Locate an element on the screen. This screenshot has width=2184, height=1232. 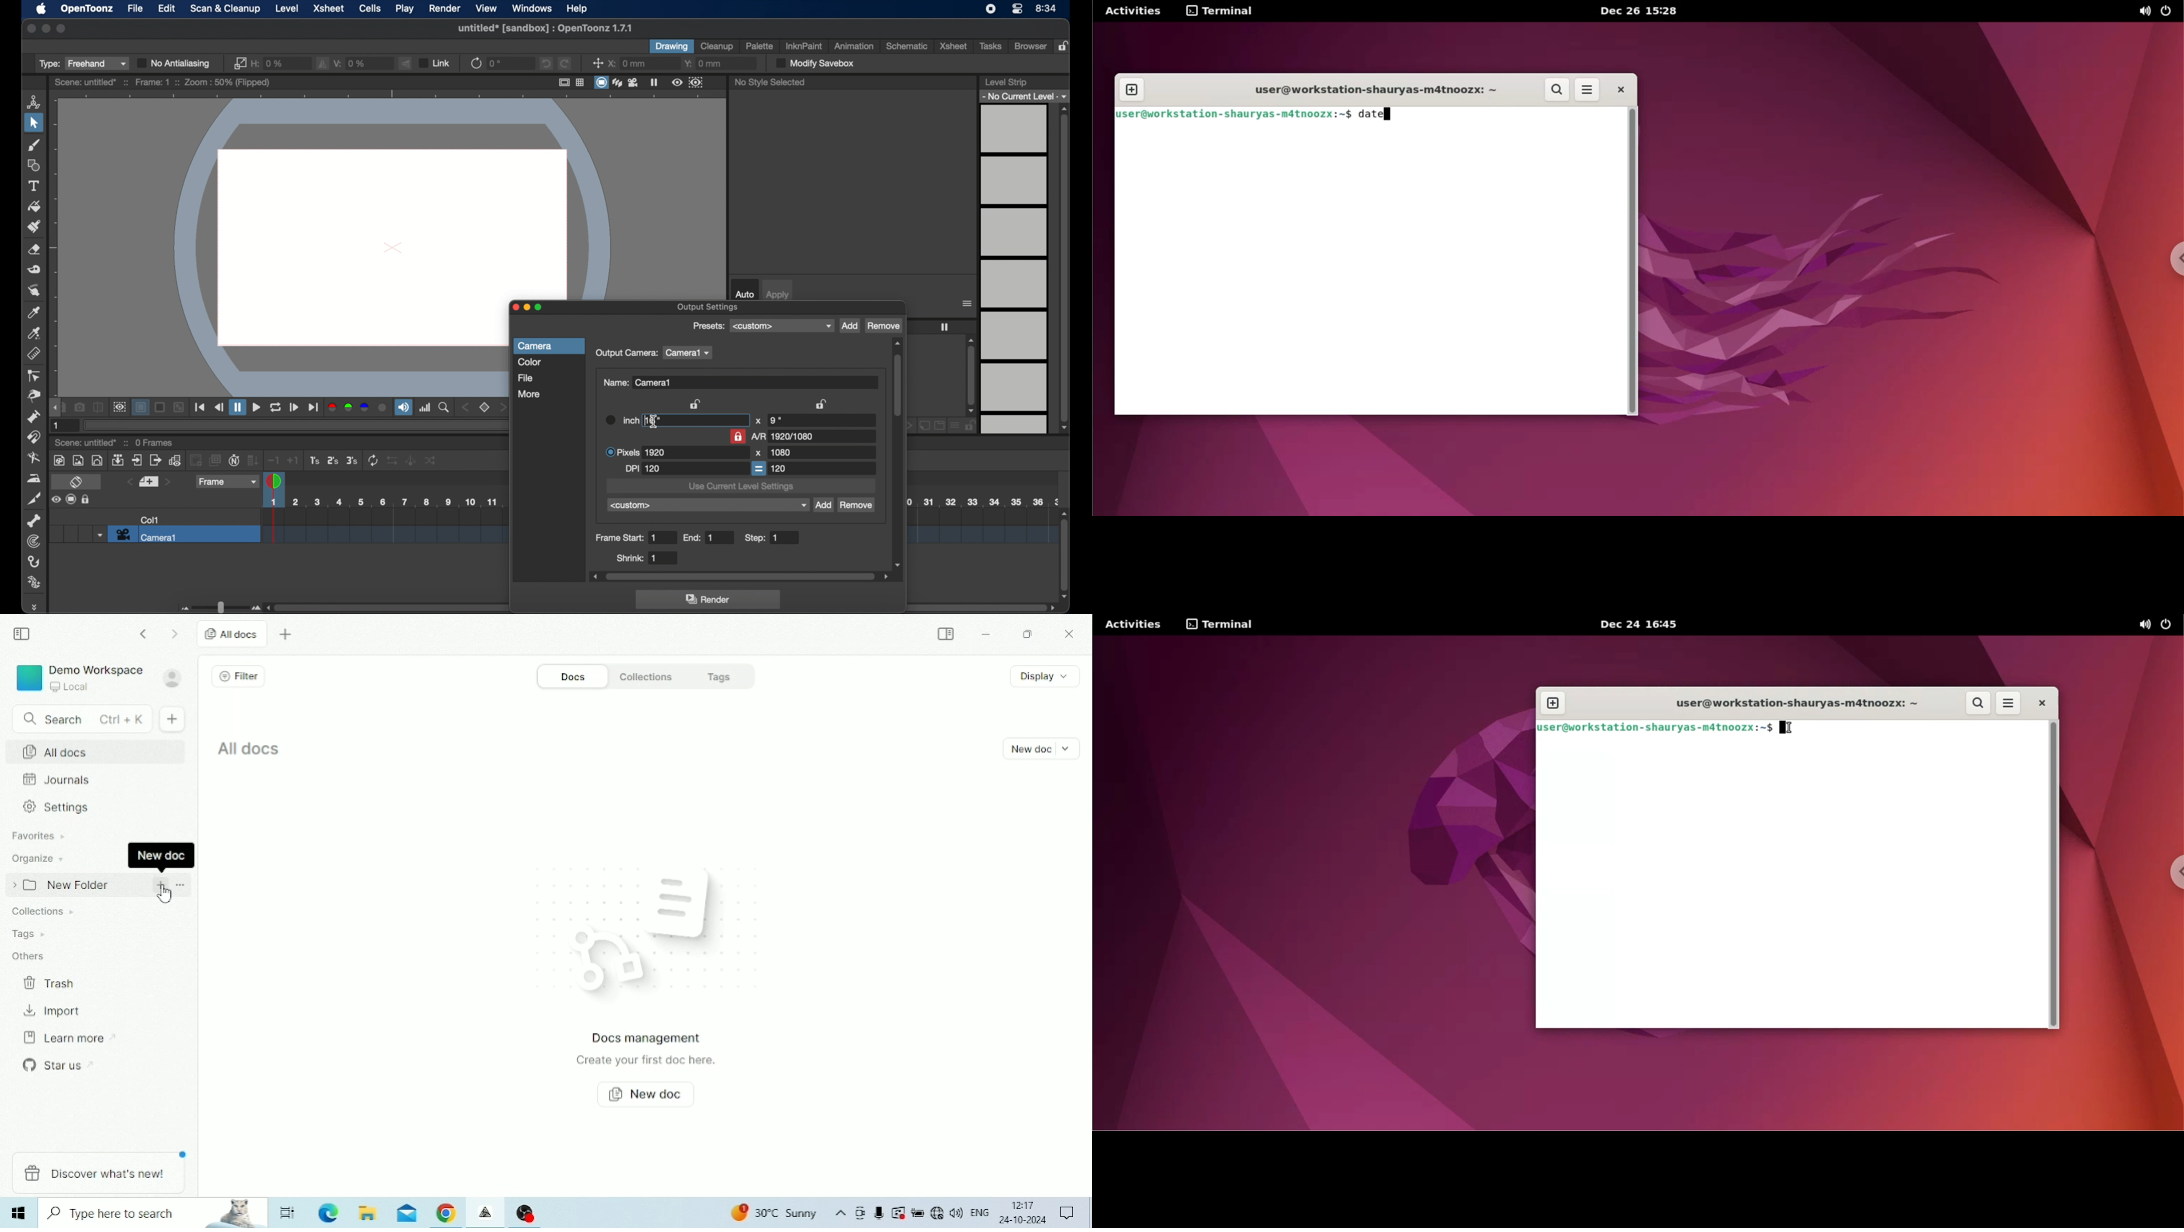
scene scale is located at coordinates (984, 501).